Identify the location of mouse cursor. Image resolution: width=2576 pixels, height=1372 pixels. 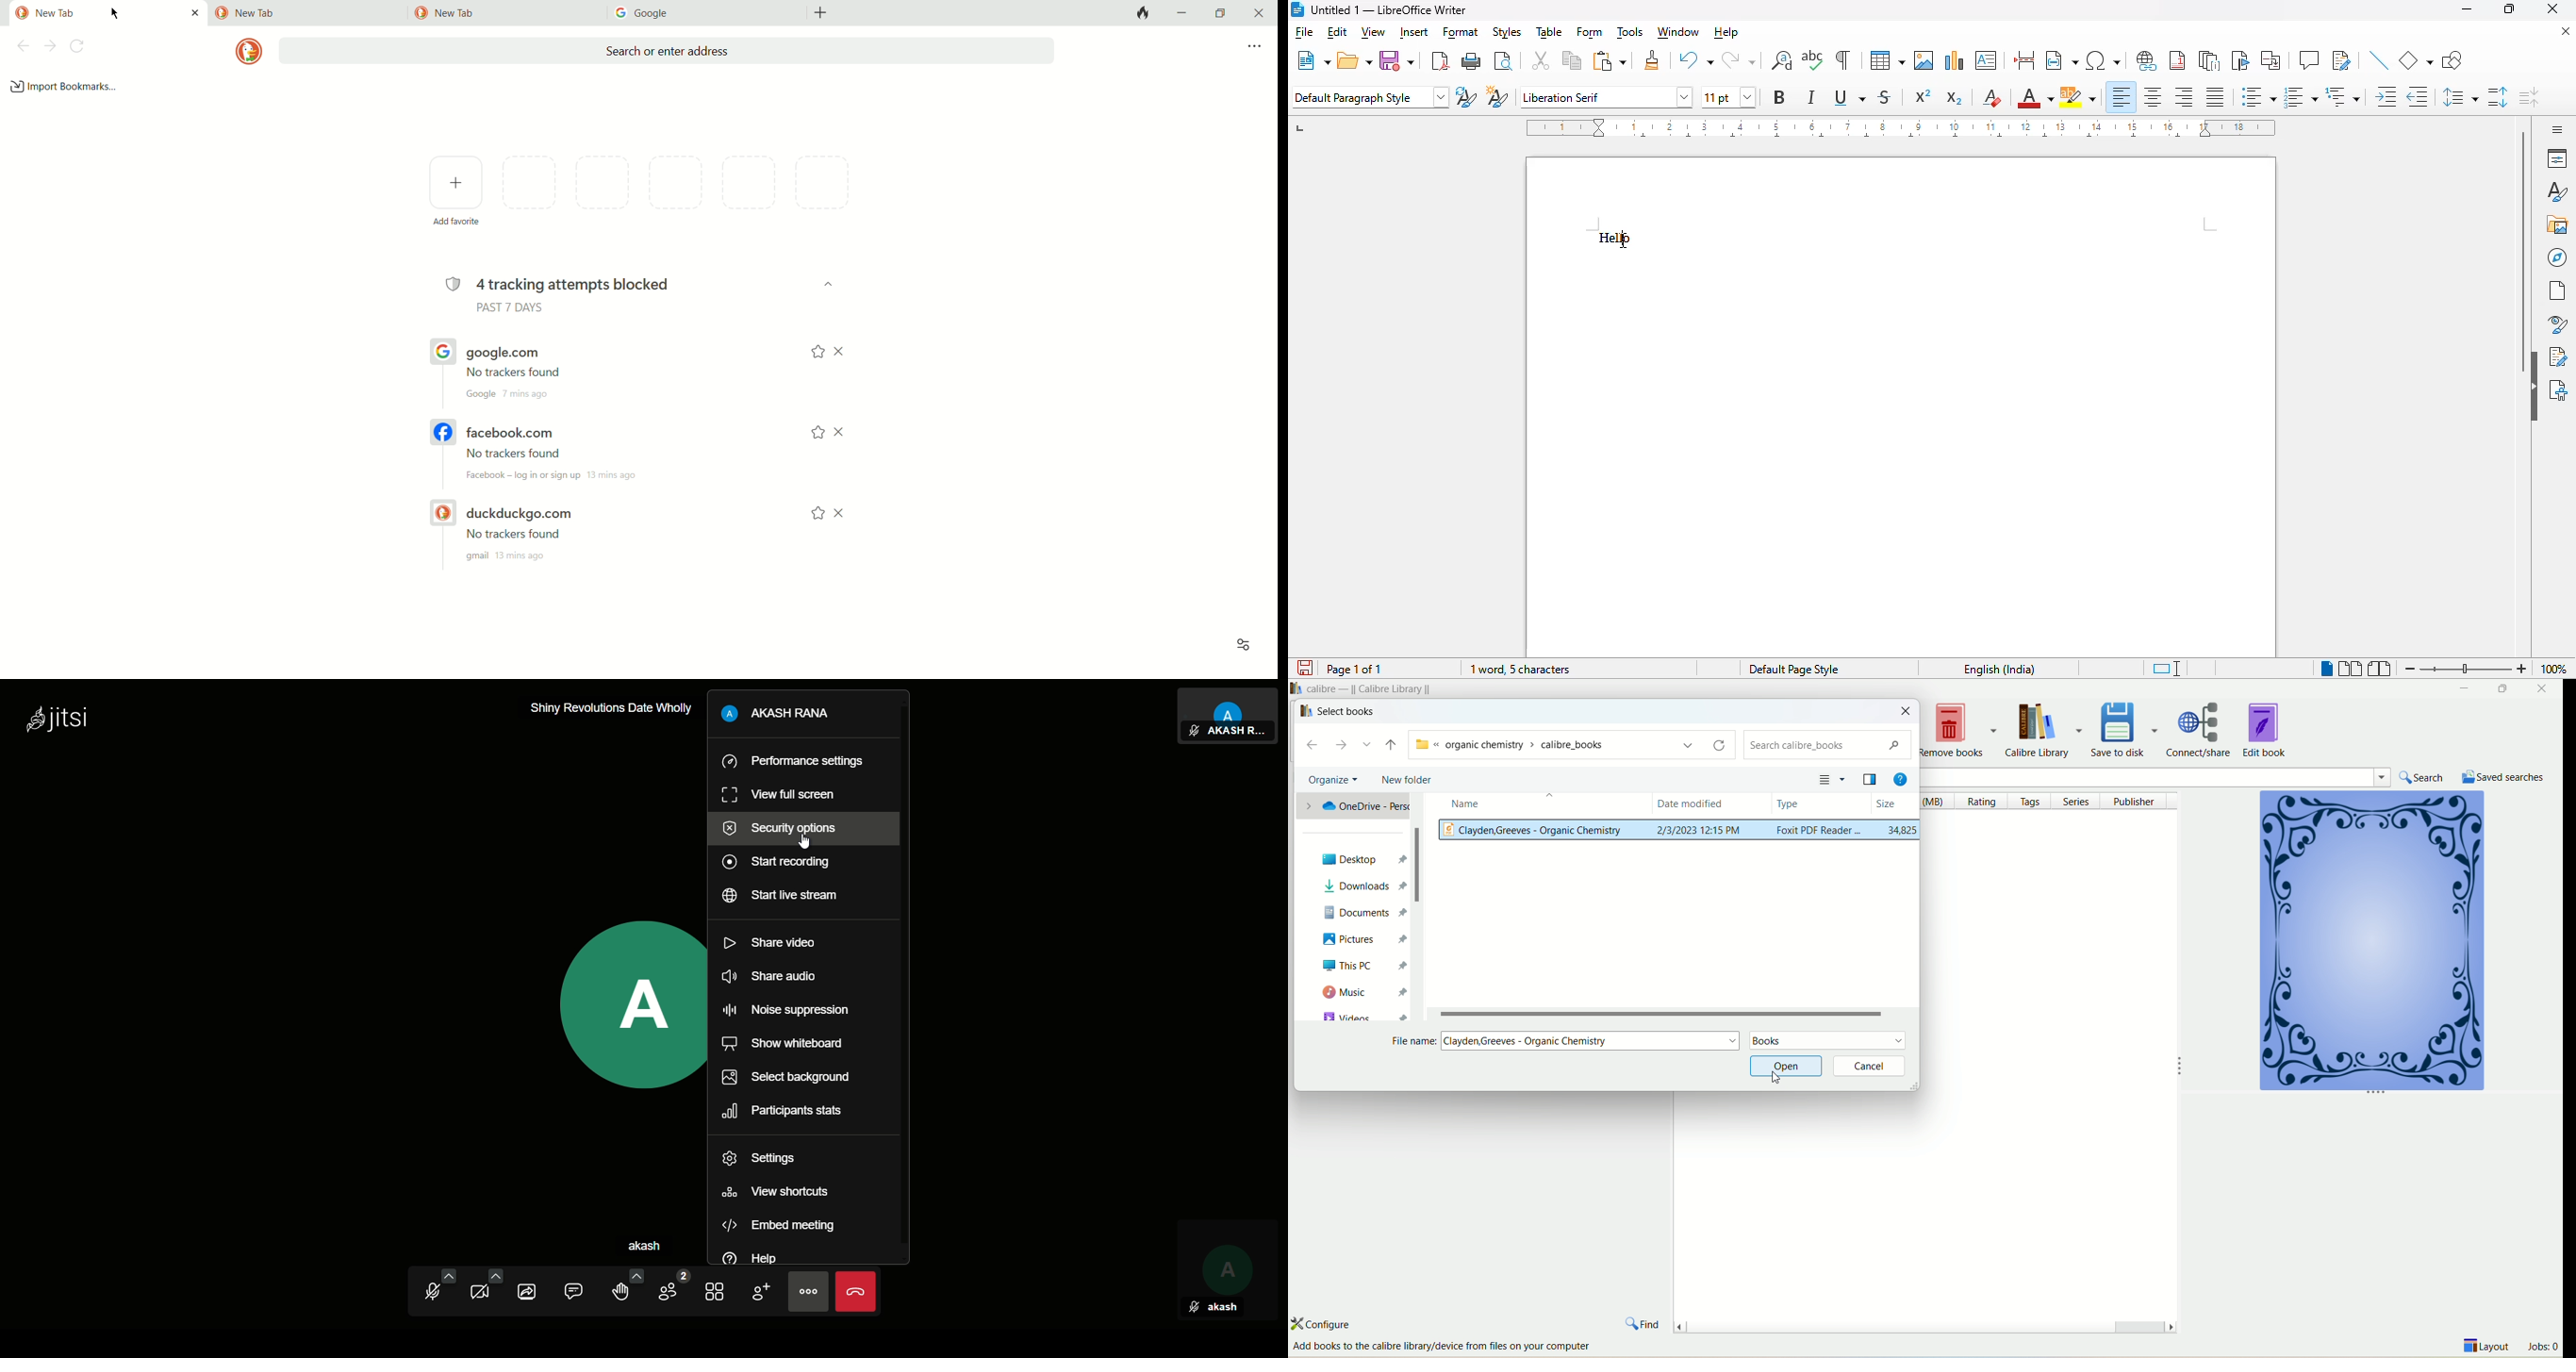
(117, 13).